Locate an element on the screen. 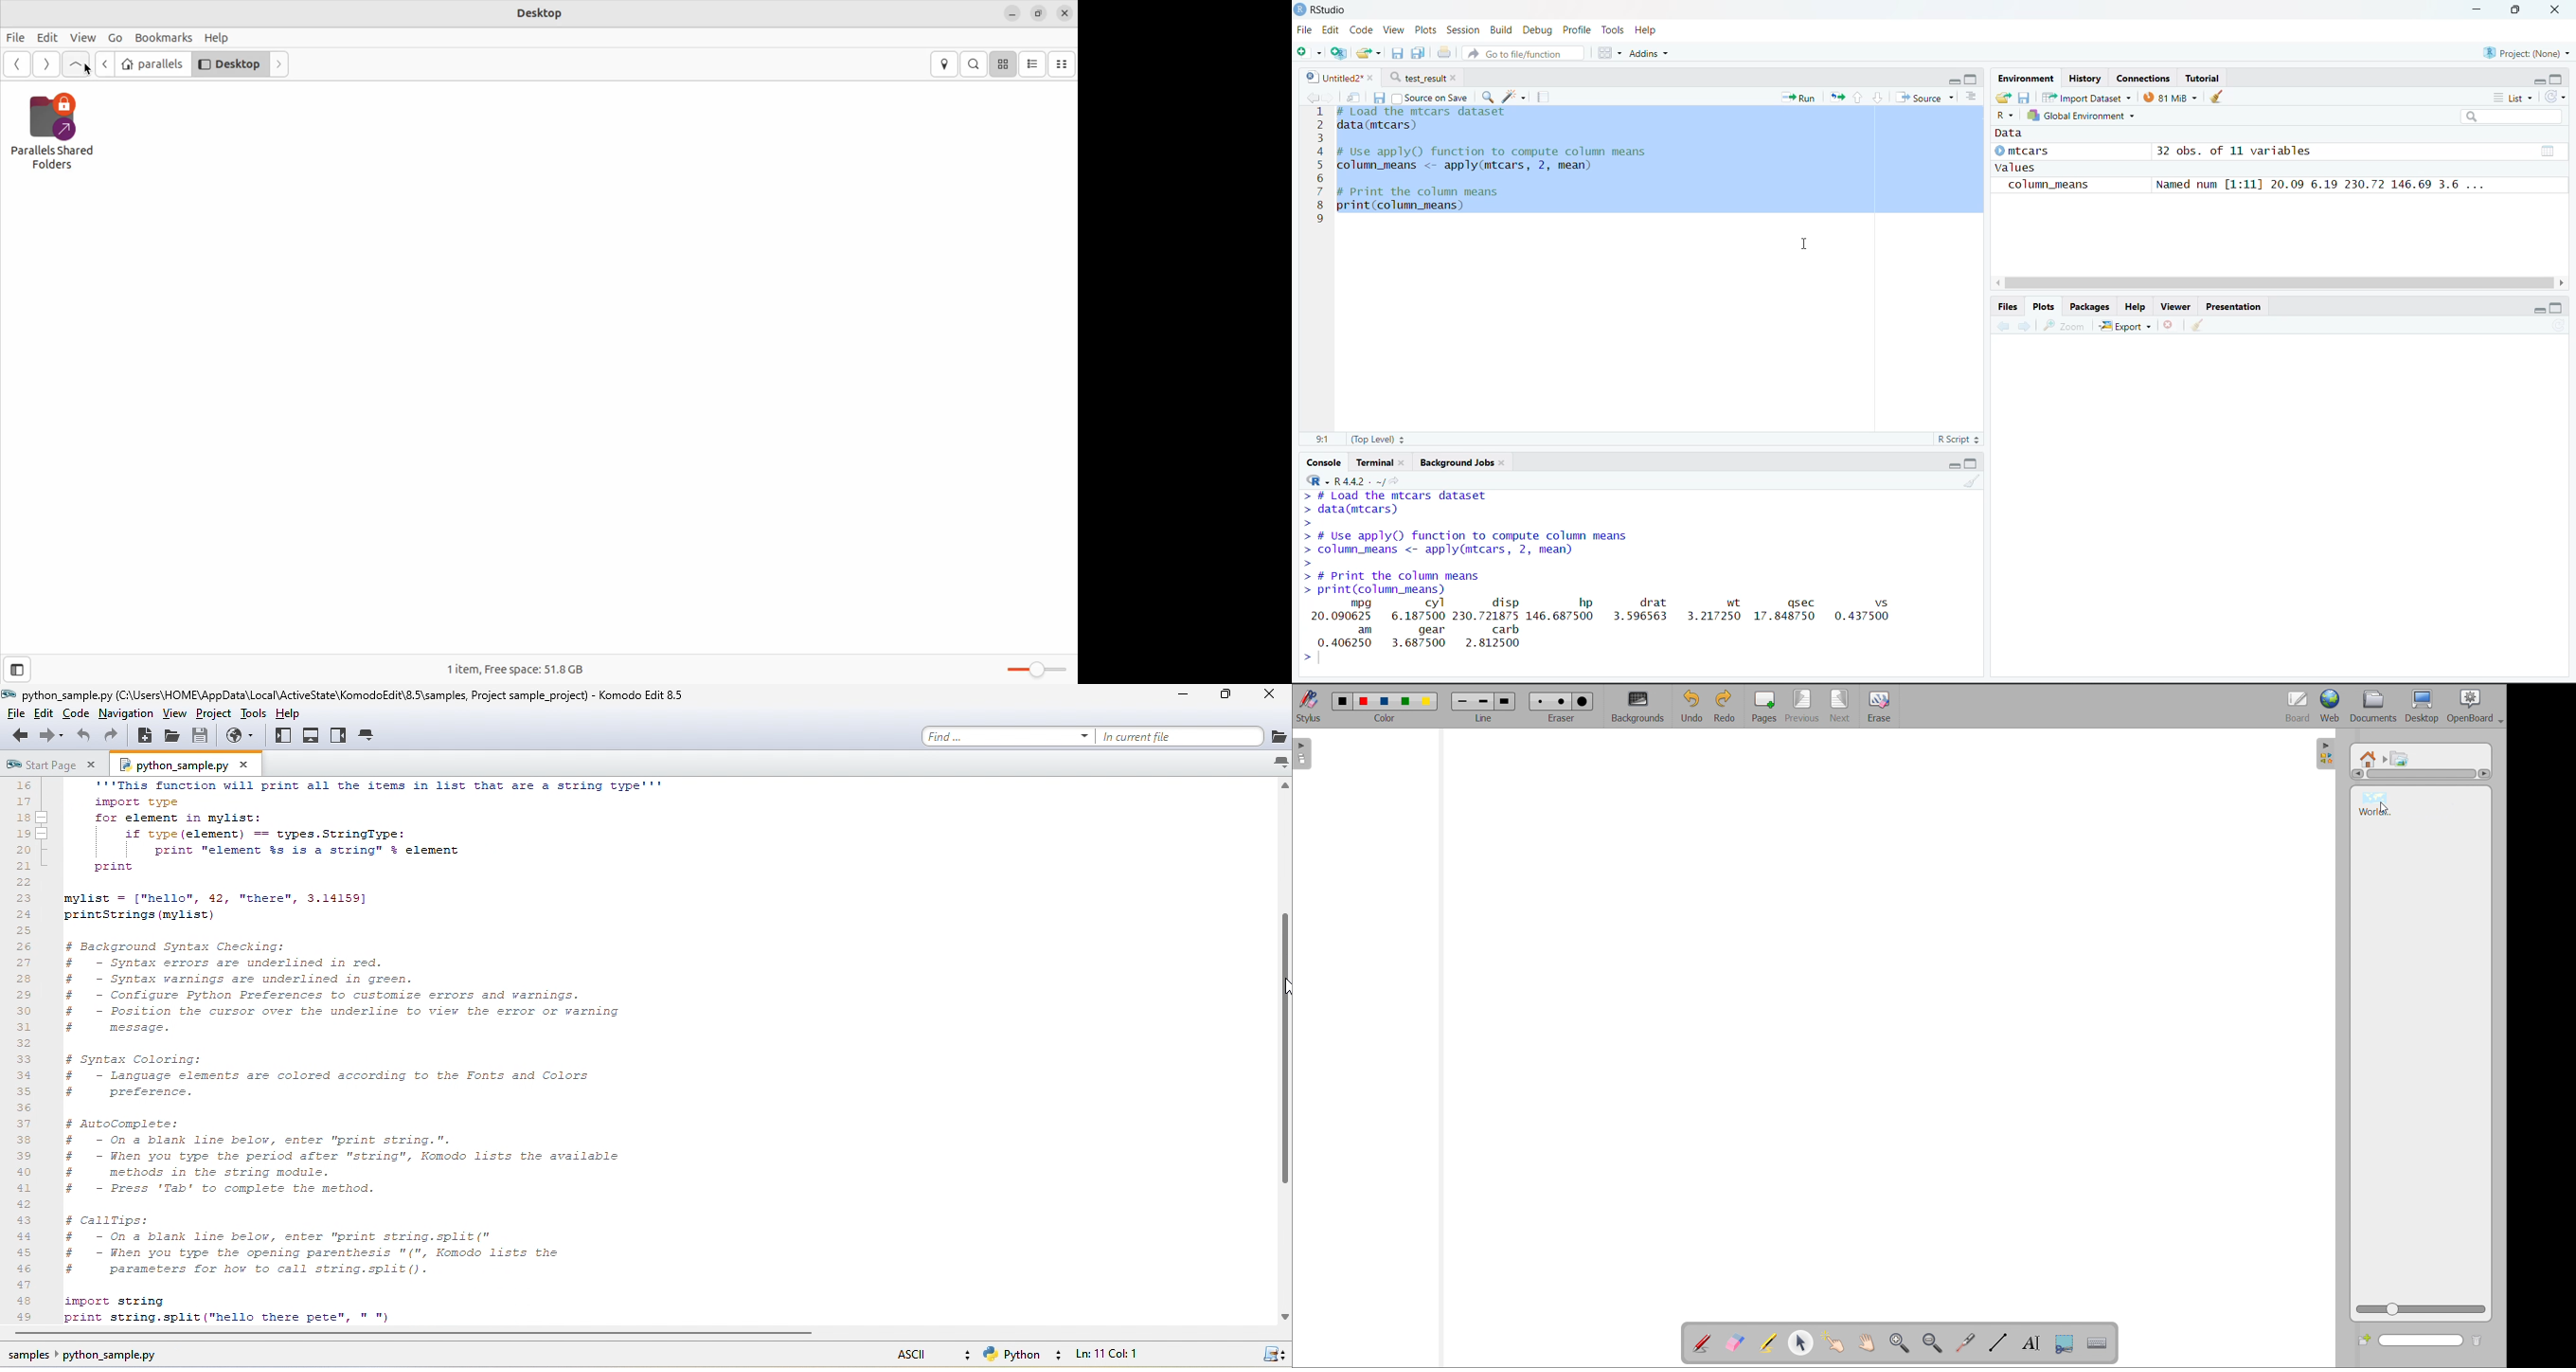 Image resolution: width=2576 pixels, height=1372 pixels. Close is located at coordinates (2170, 322).